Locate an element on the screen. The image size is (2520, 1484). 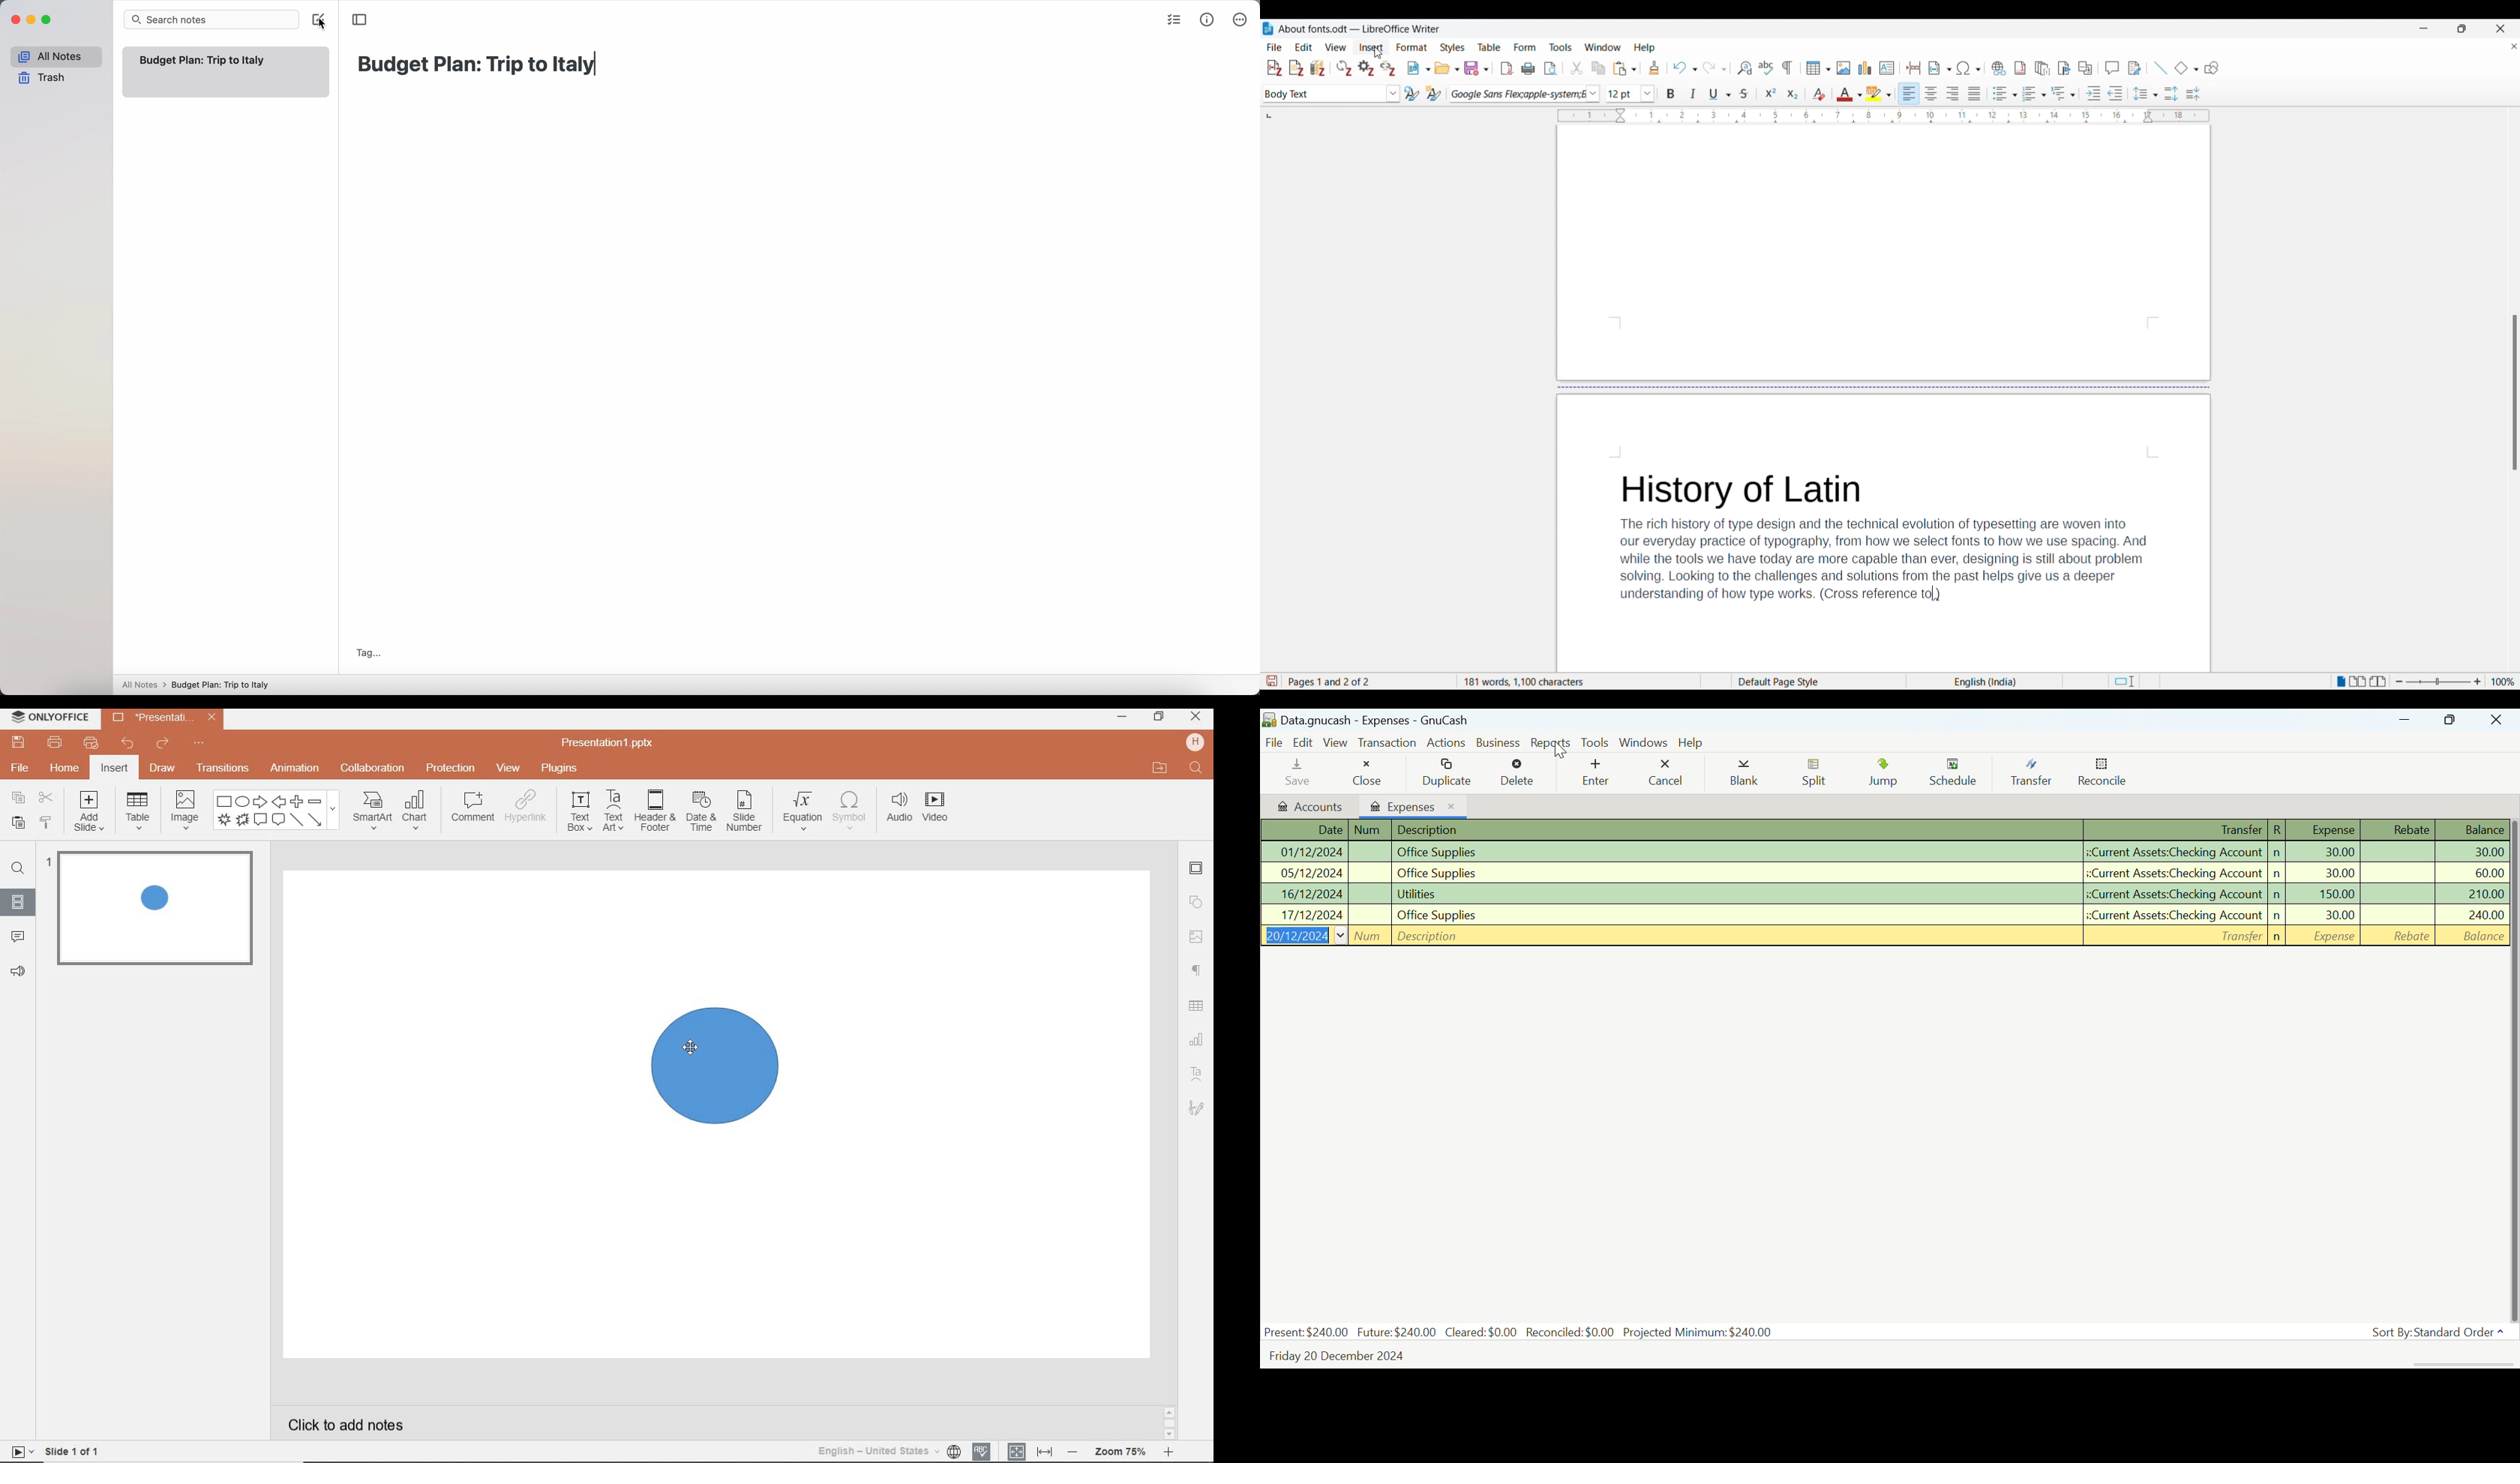
Business is located at coordinates (1500, 741).